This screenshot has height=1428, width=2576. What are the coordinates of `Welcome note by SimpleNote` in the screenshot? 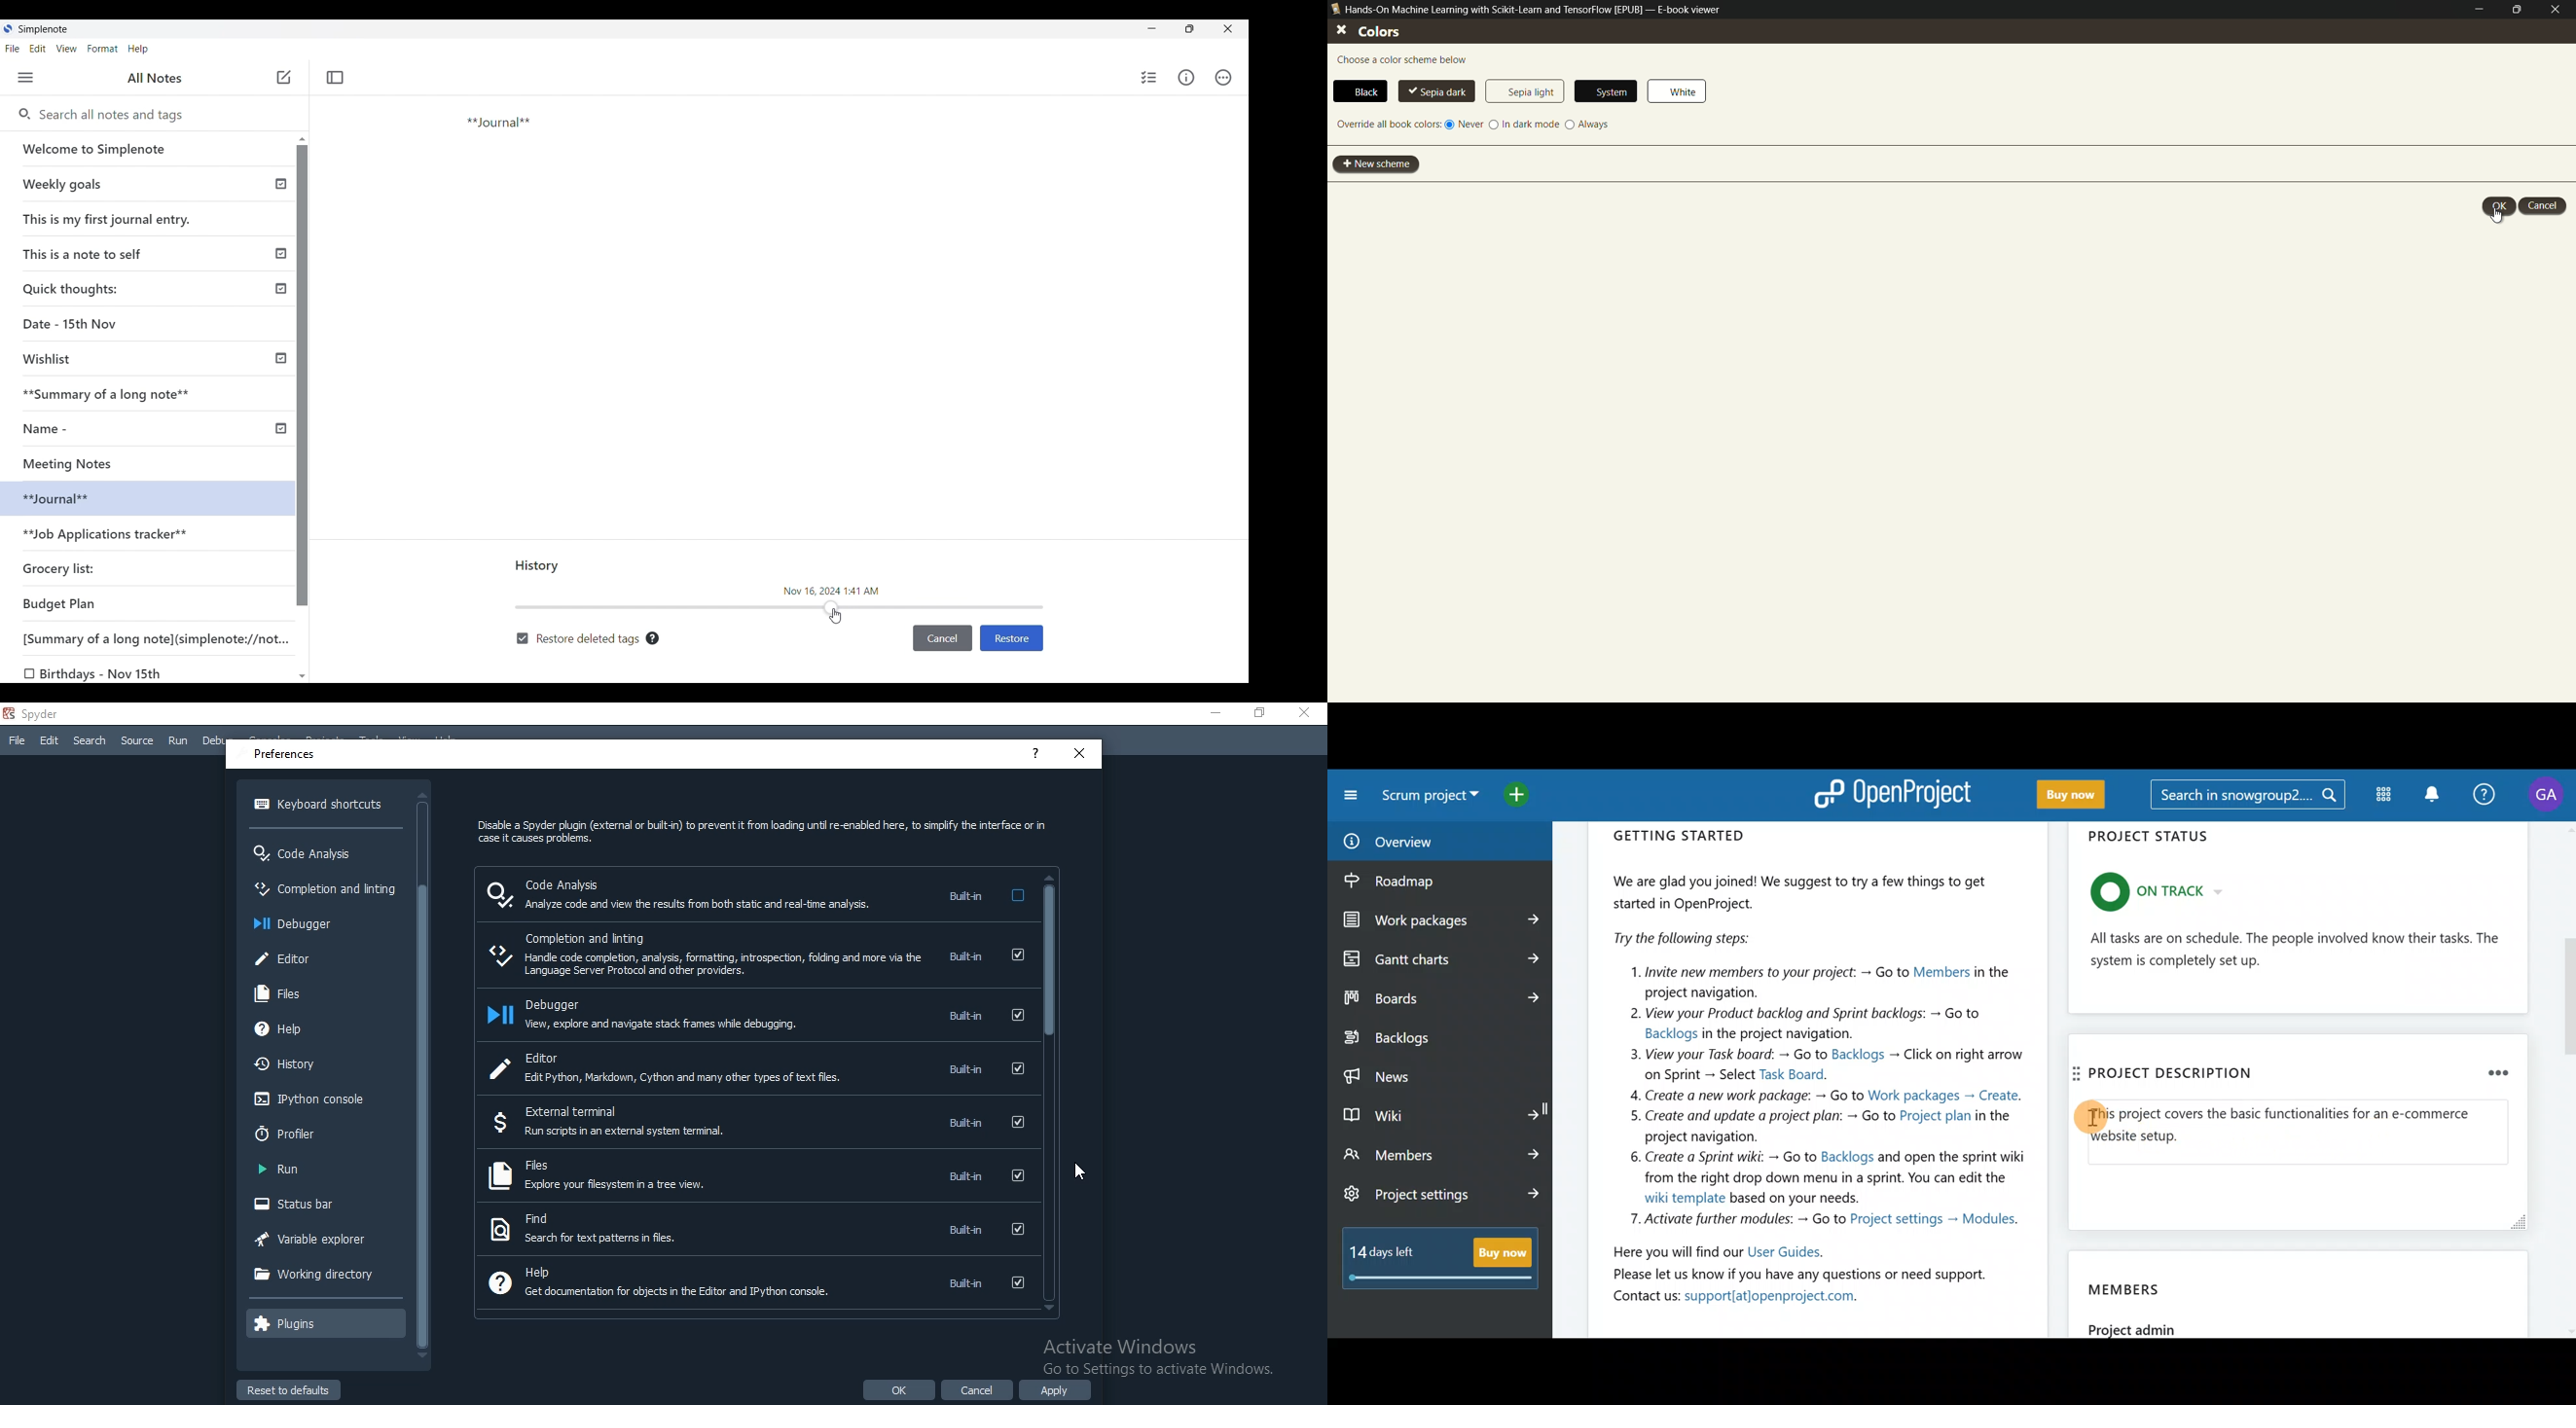 It's located at (148, 148).